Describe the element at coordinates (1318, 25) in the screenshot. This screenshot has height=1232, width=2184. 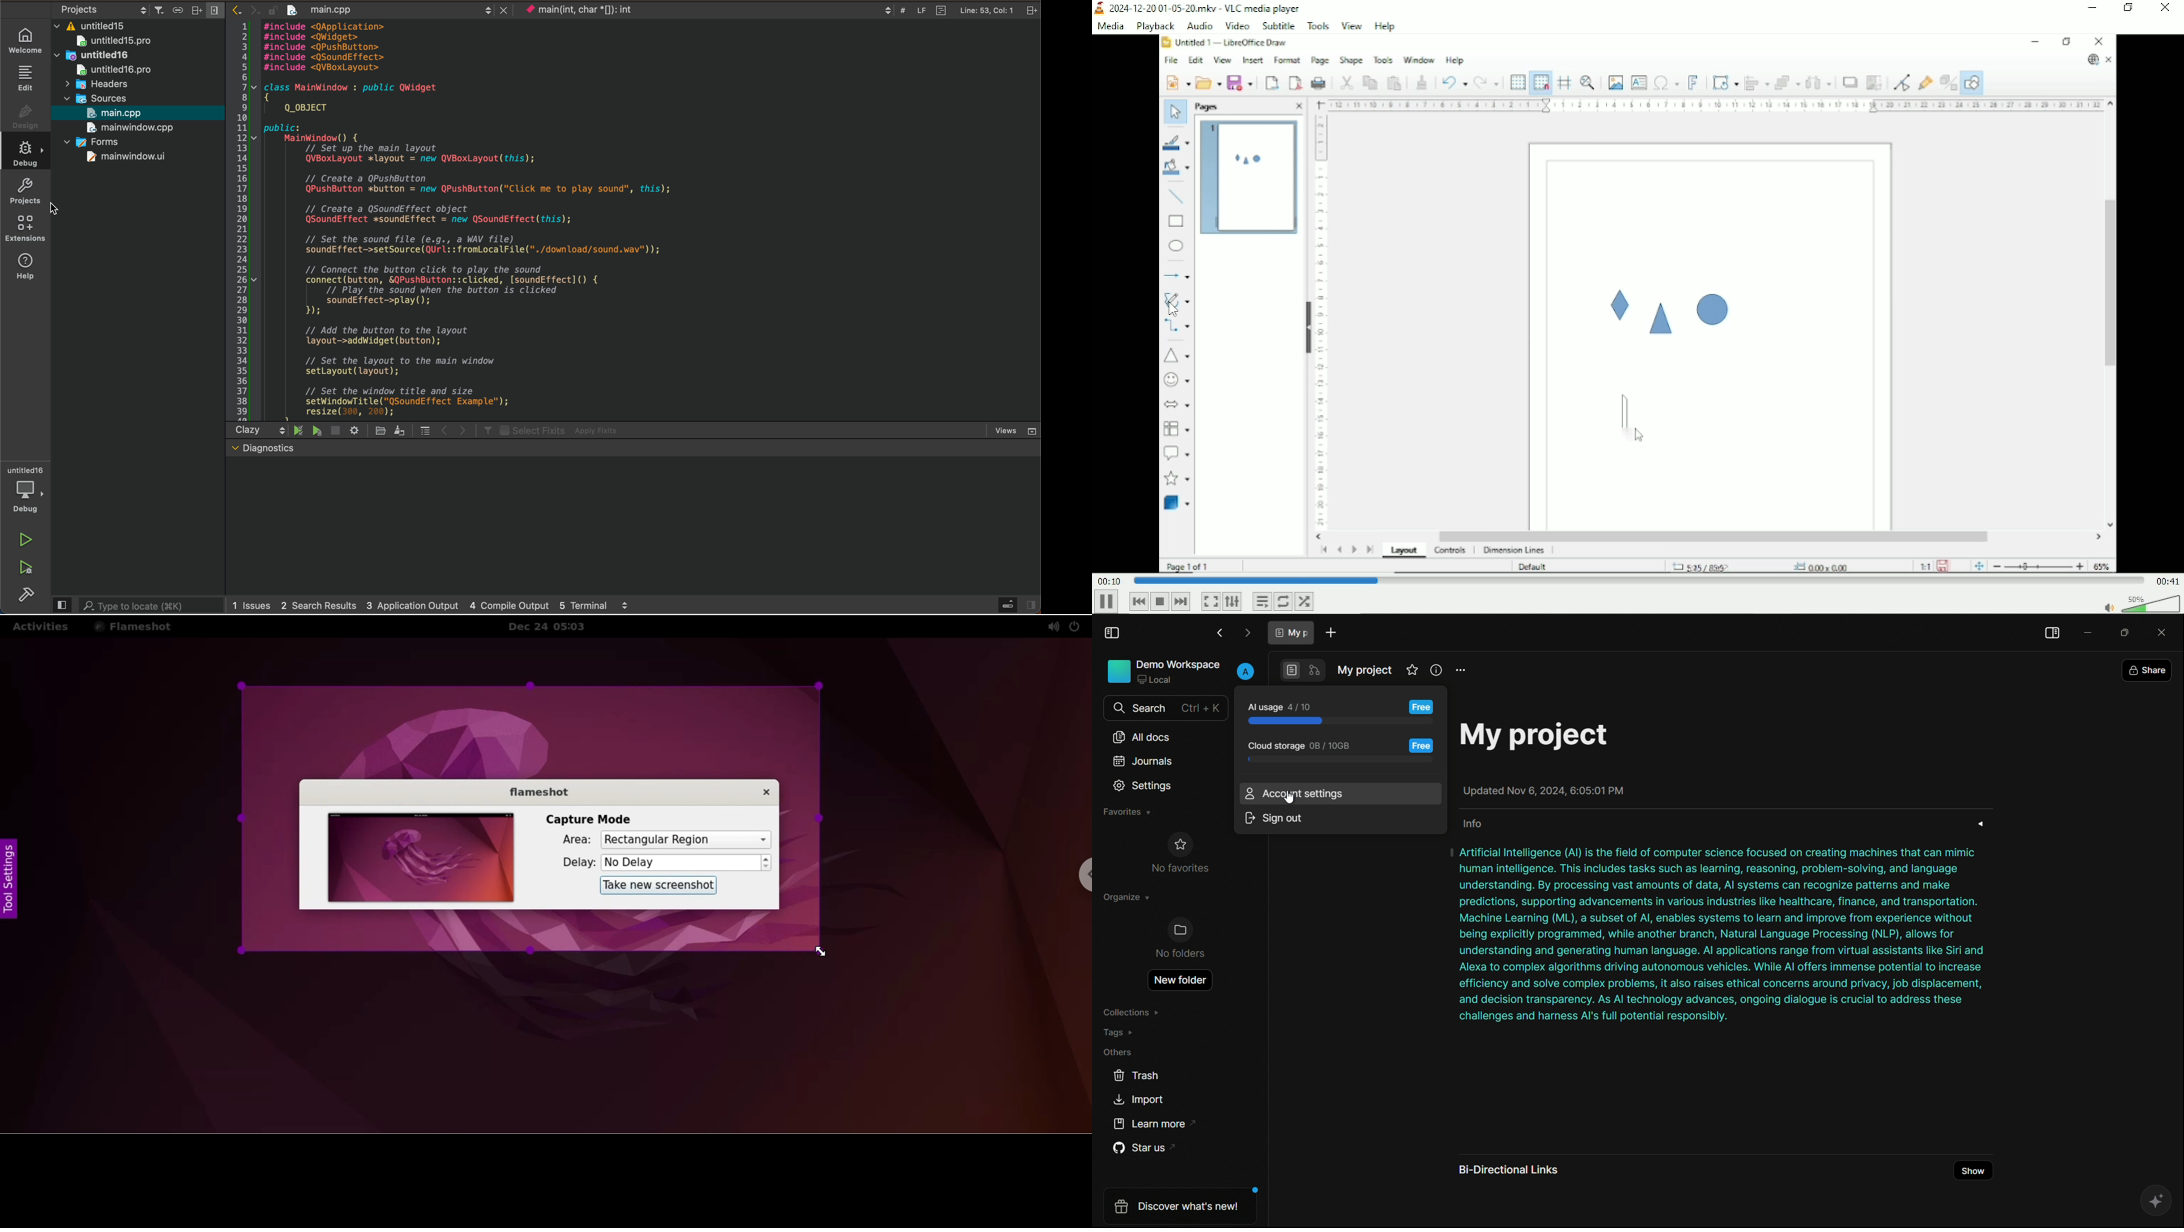
I see `Tools` at that location.